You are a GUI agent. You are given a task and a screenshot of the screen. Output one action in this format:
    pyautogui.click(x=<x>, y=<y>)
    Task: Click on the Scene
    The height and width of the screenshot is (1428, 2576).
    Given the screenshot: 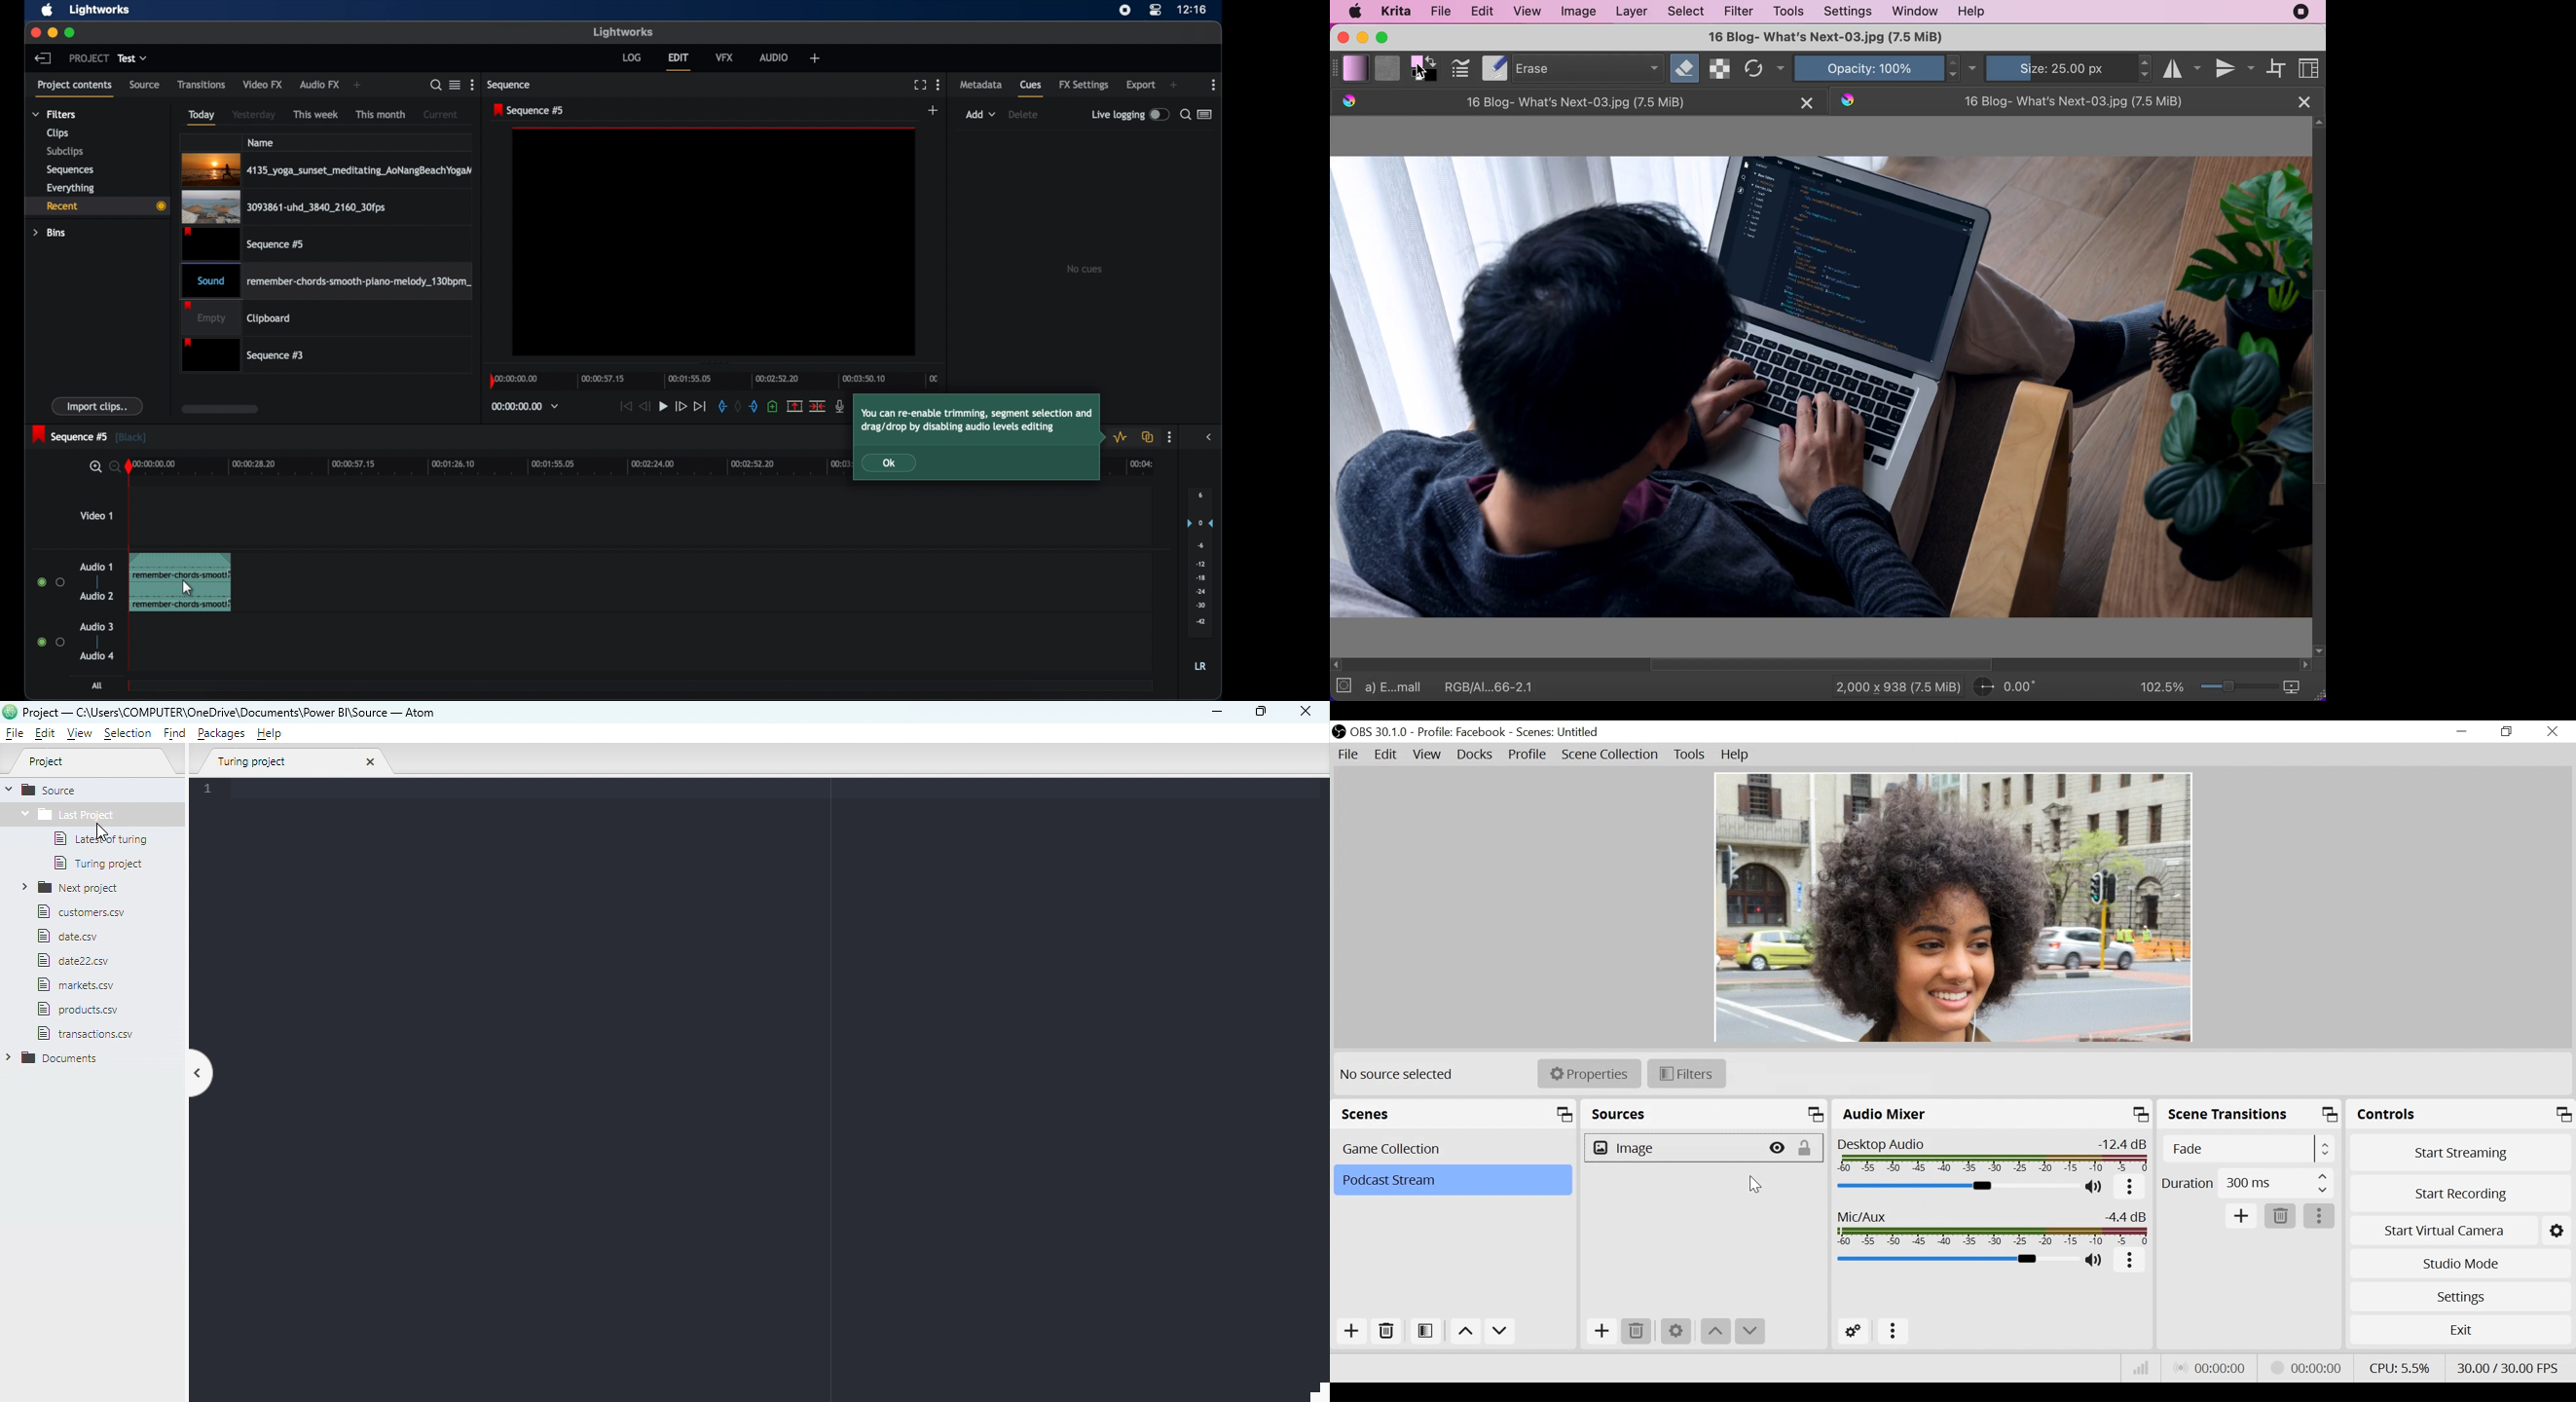 What is the action you would take?
    pyautogui.click(x=1562, y=732)
    